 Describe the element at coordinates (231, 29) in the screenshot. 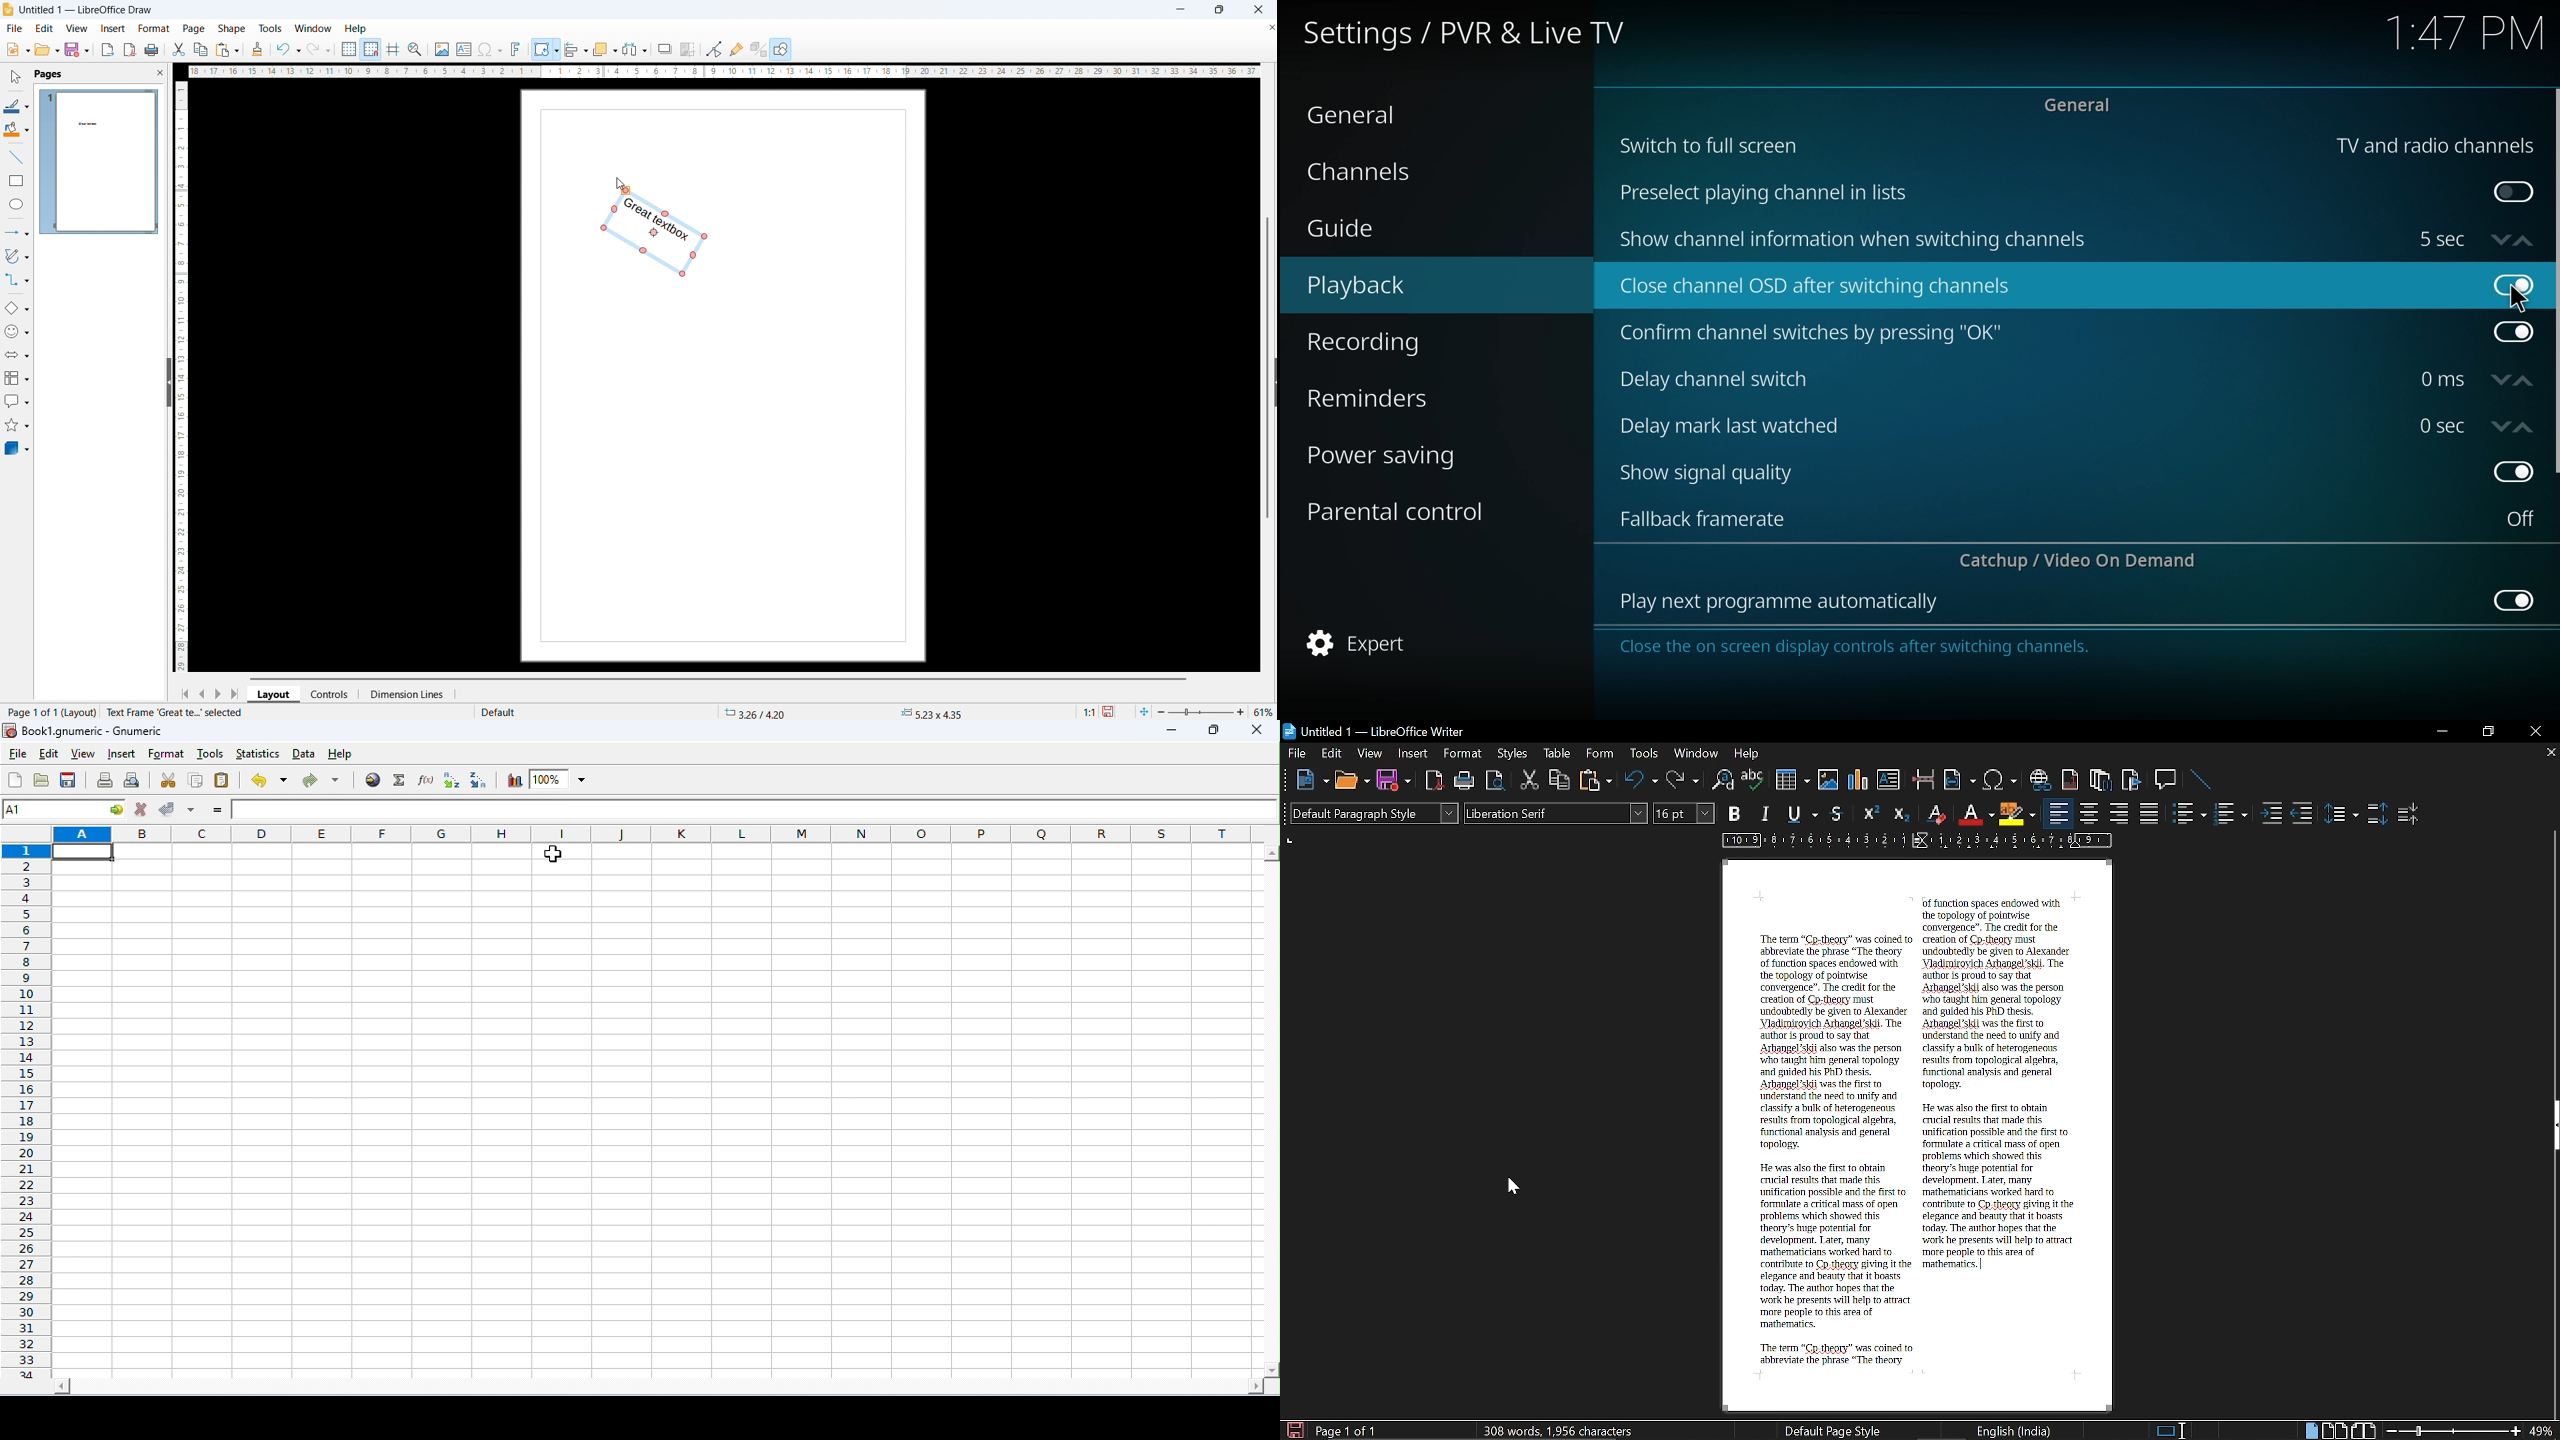

I see `shape` at that location.